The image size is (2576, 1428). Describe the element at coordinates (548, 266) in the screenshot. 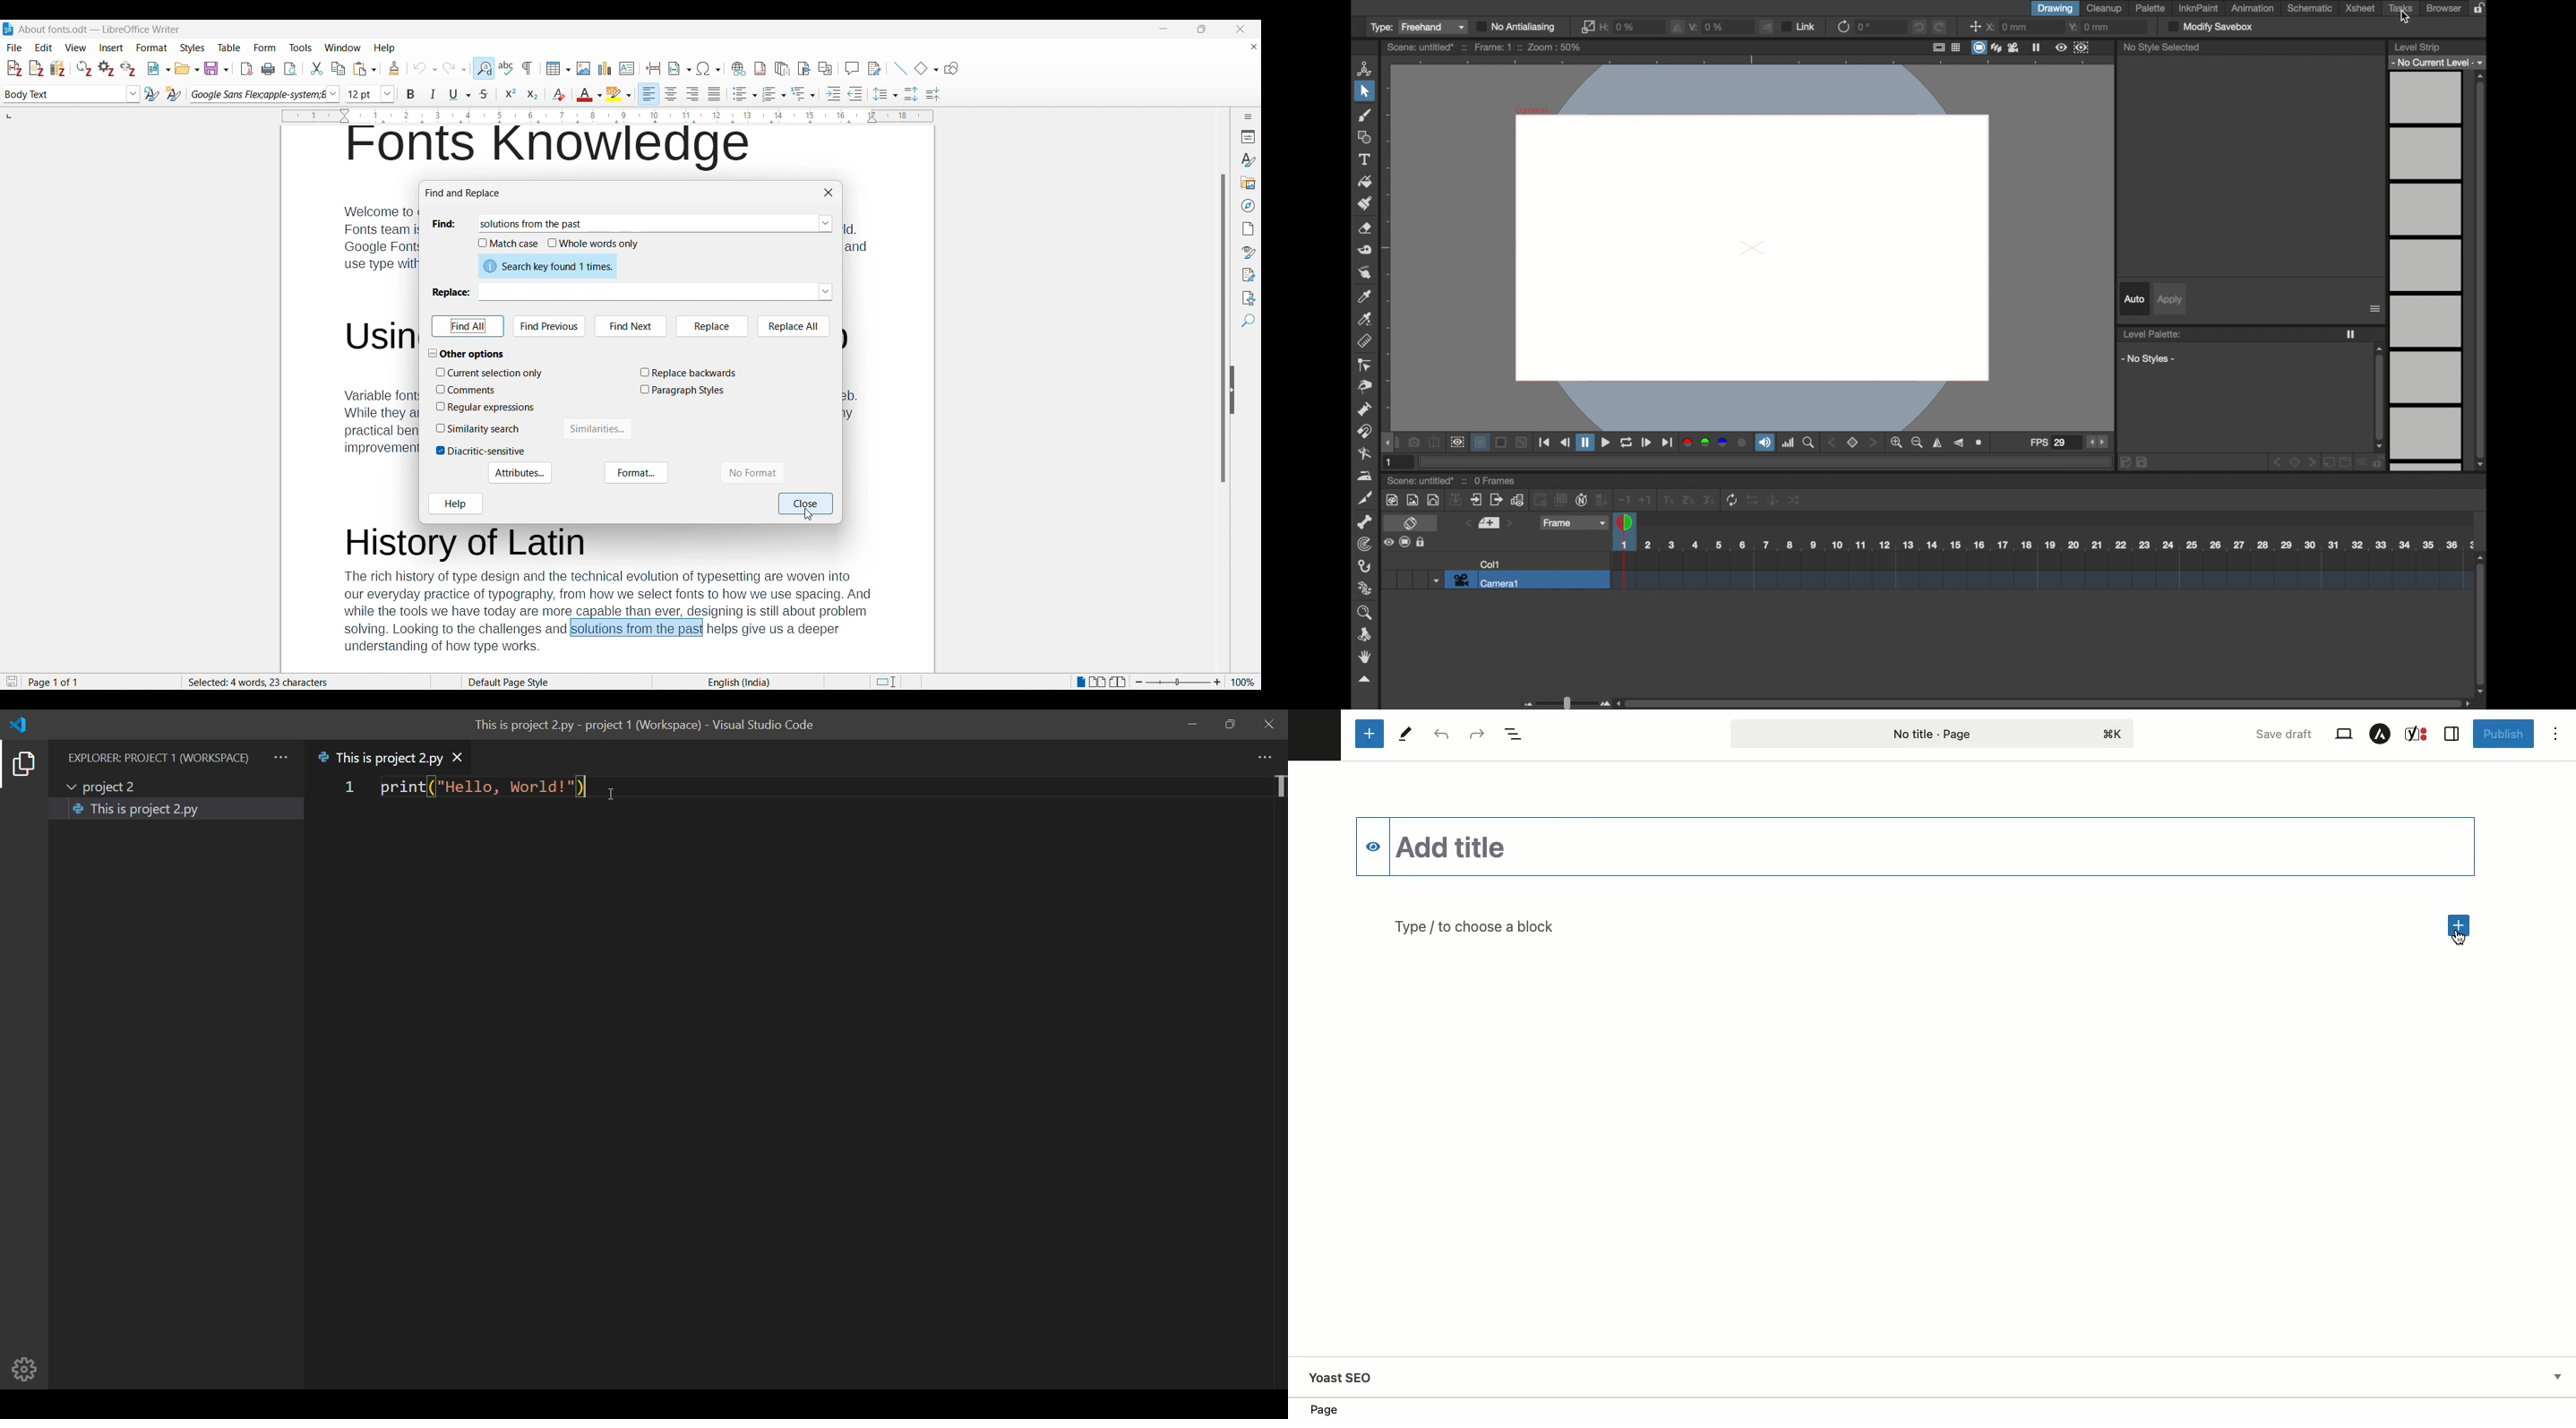

I see `Information about search results` at that location.